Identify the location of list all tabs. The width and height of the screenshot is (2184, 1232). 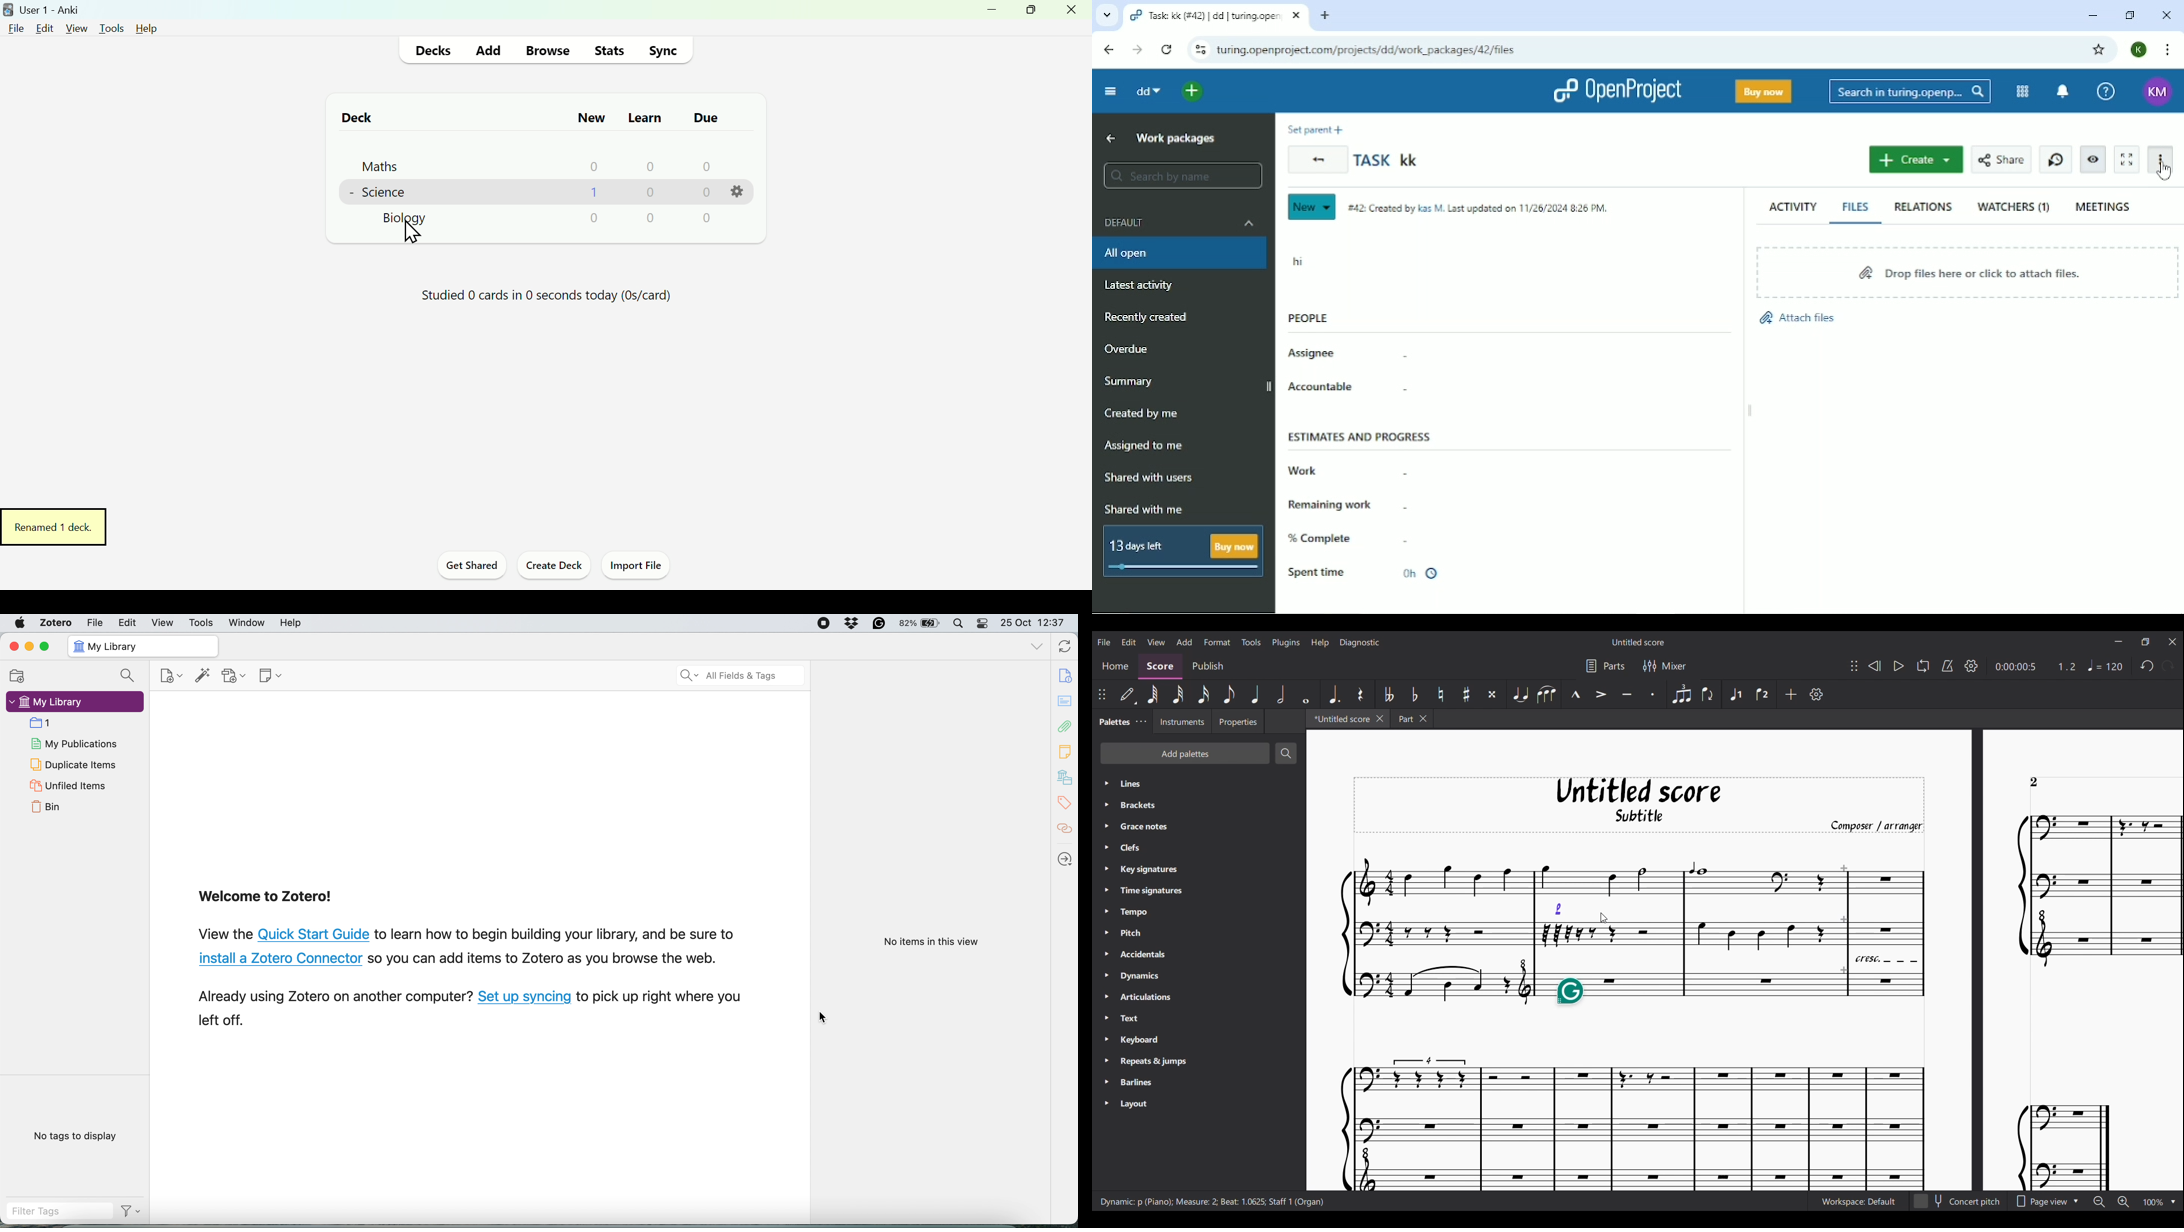
(1037, 647).